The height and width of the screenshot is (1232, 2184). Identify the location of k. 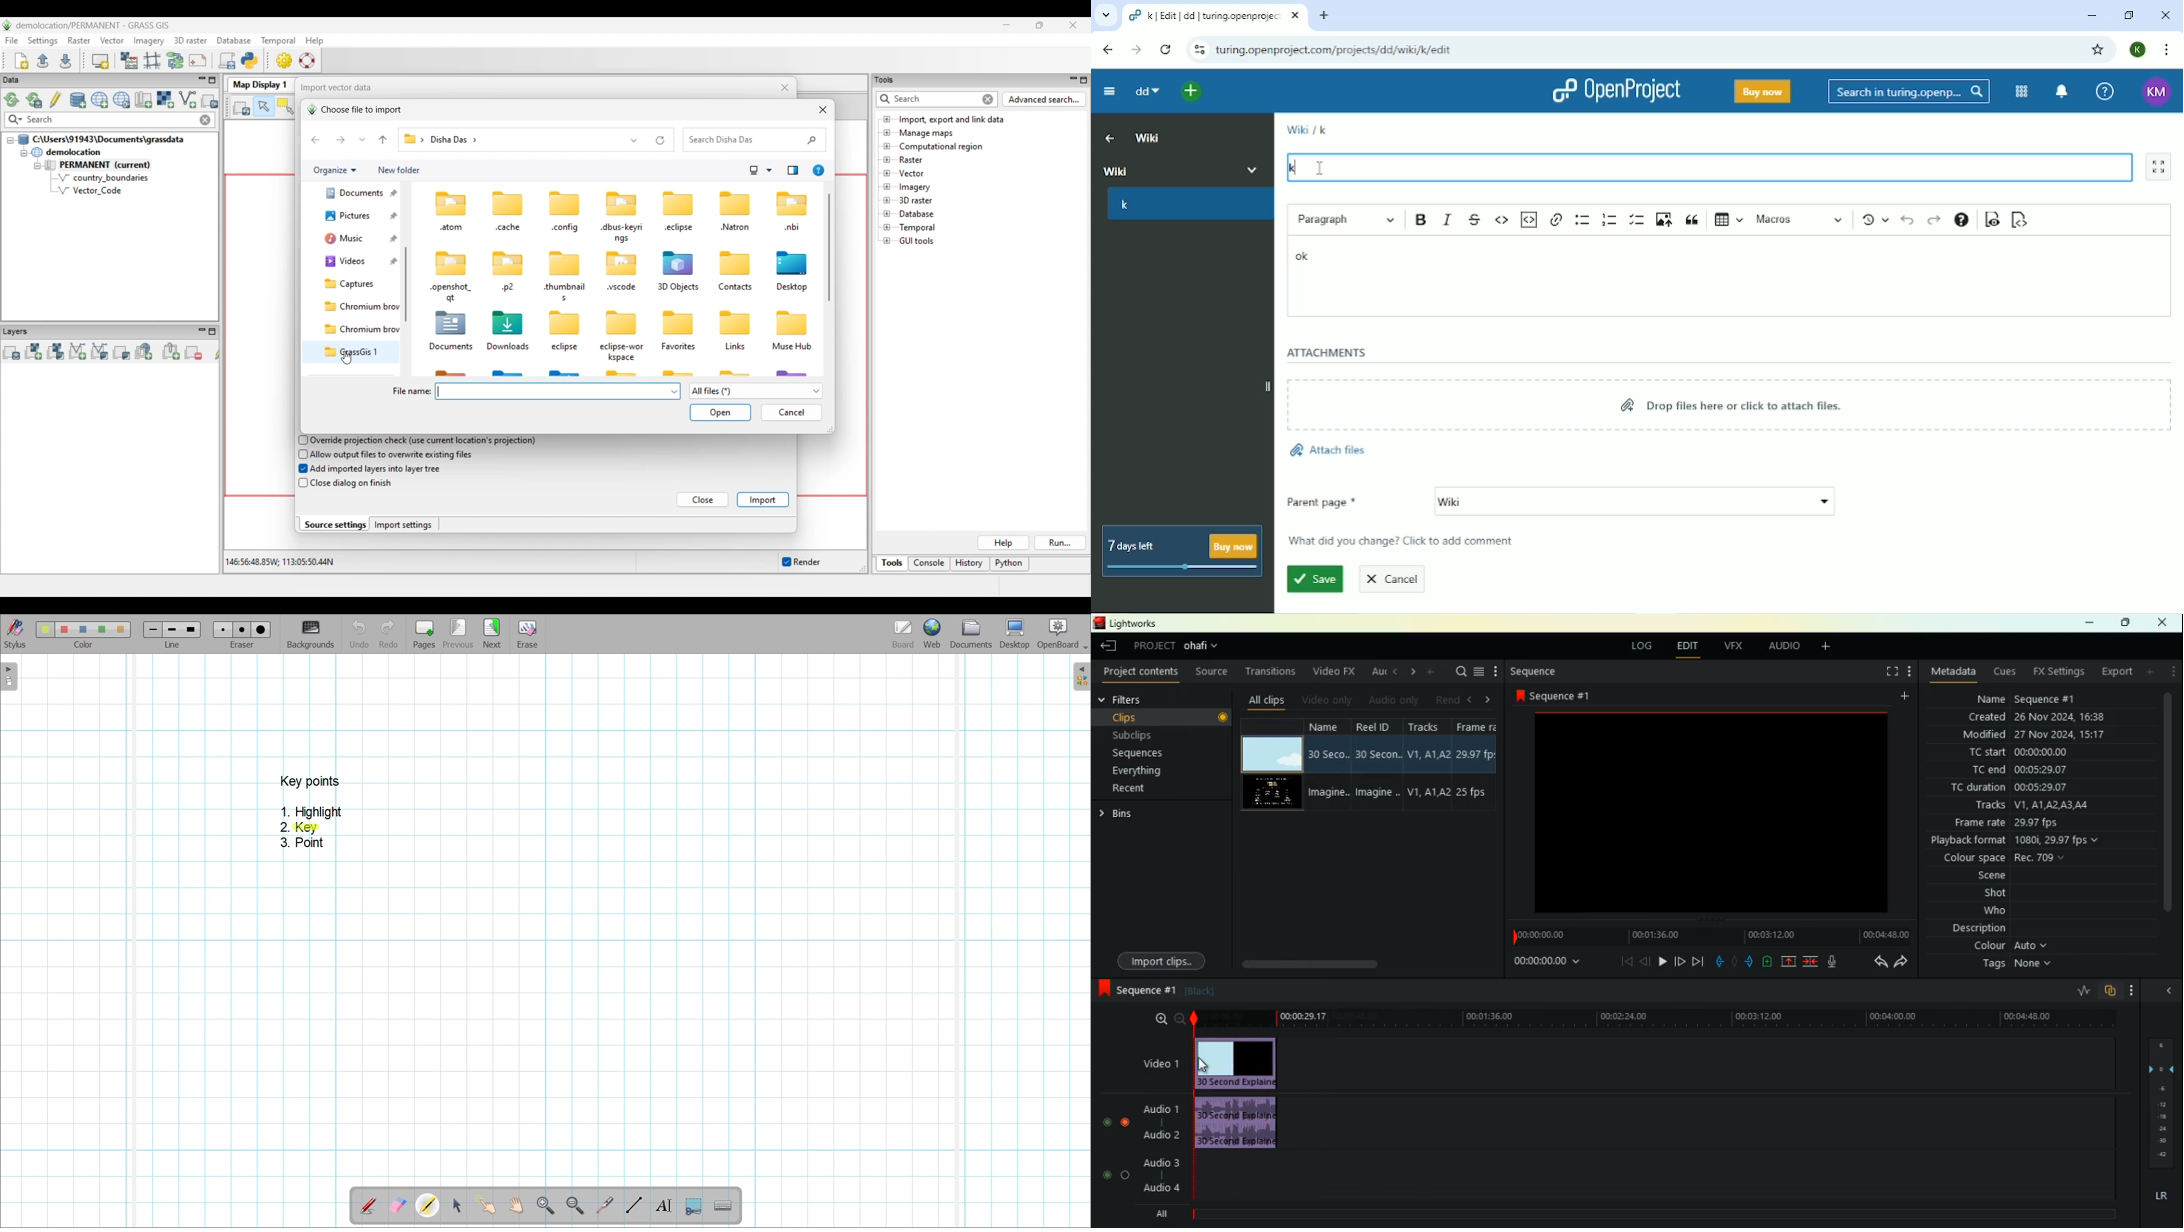
(1125, 206).